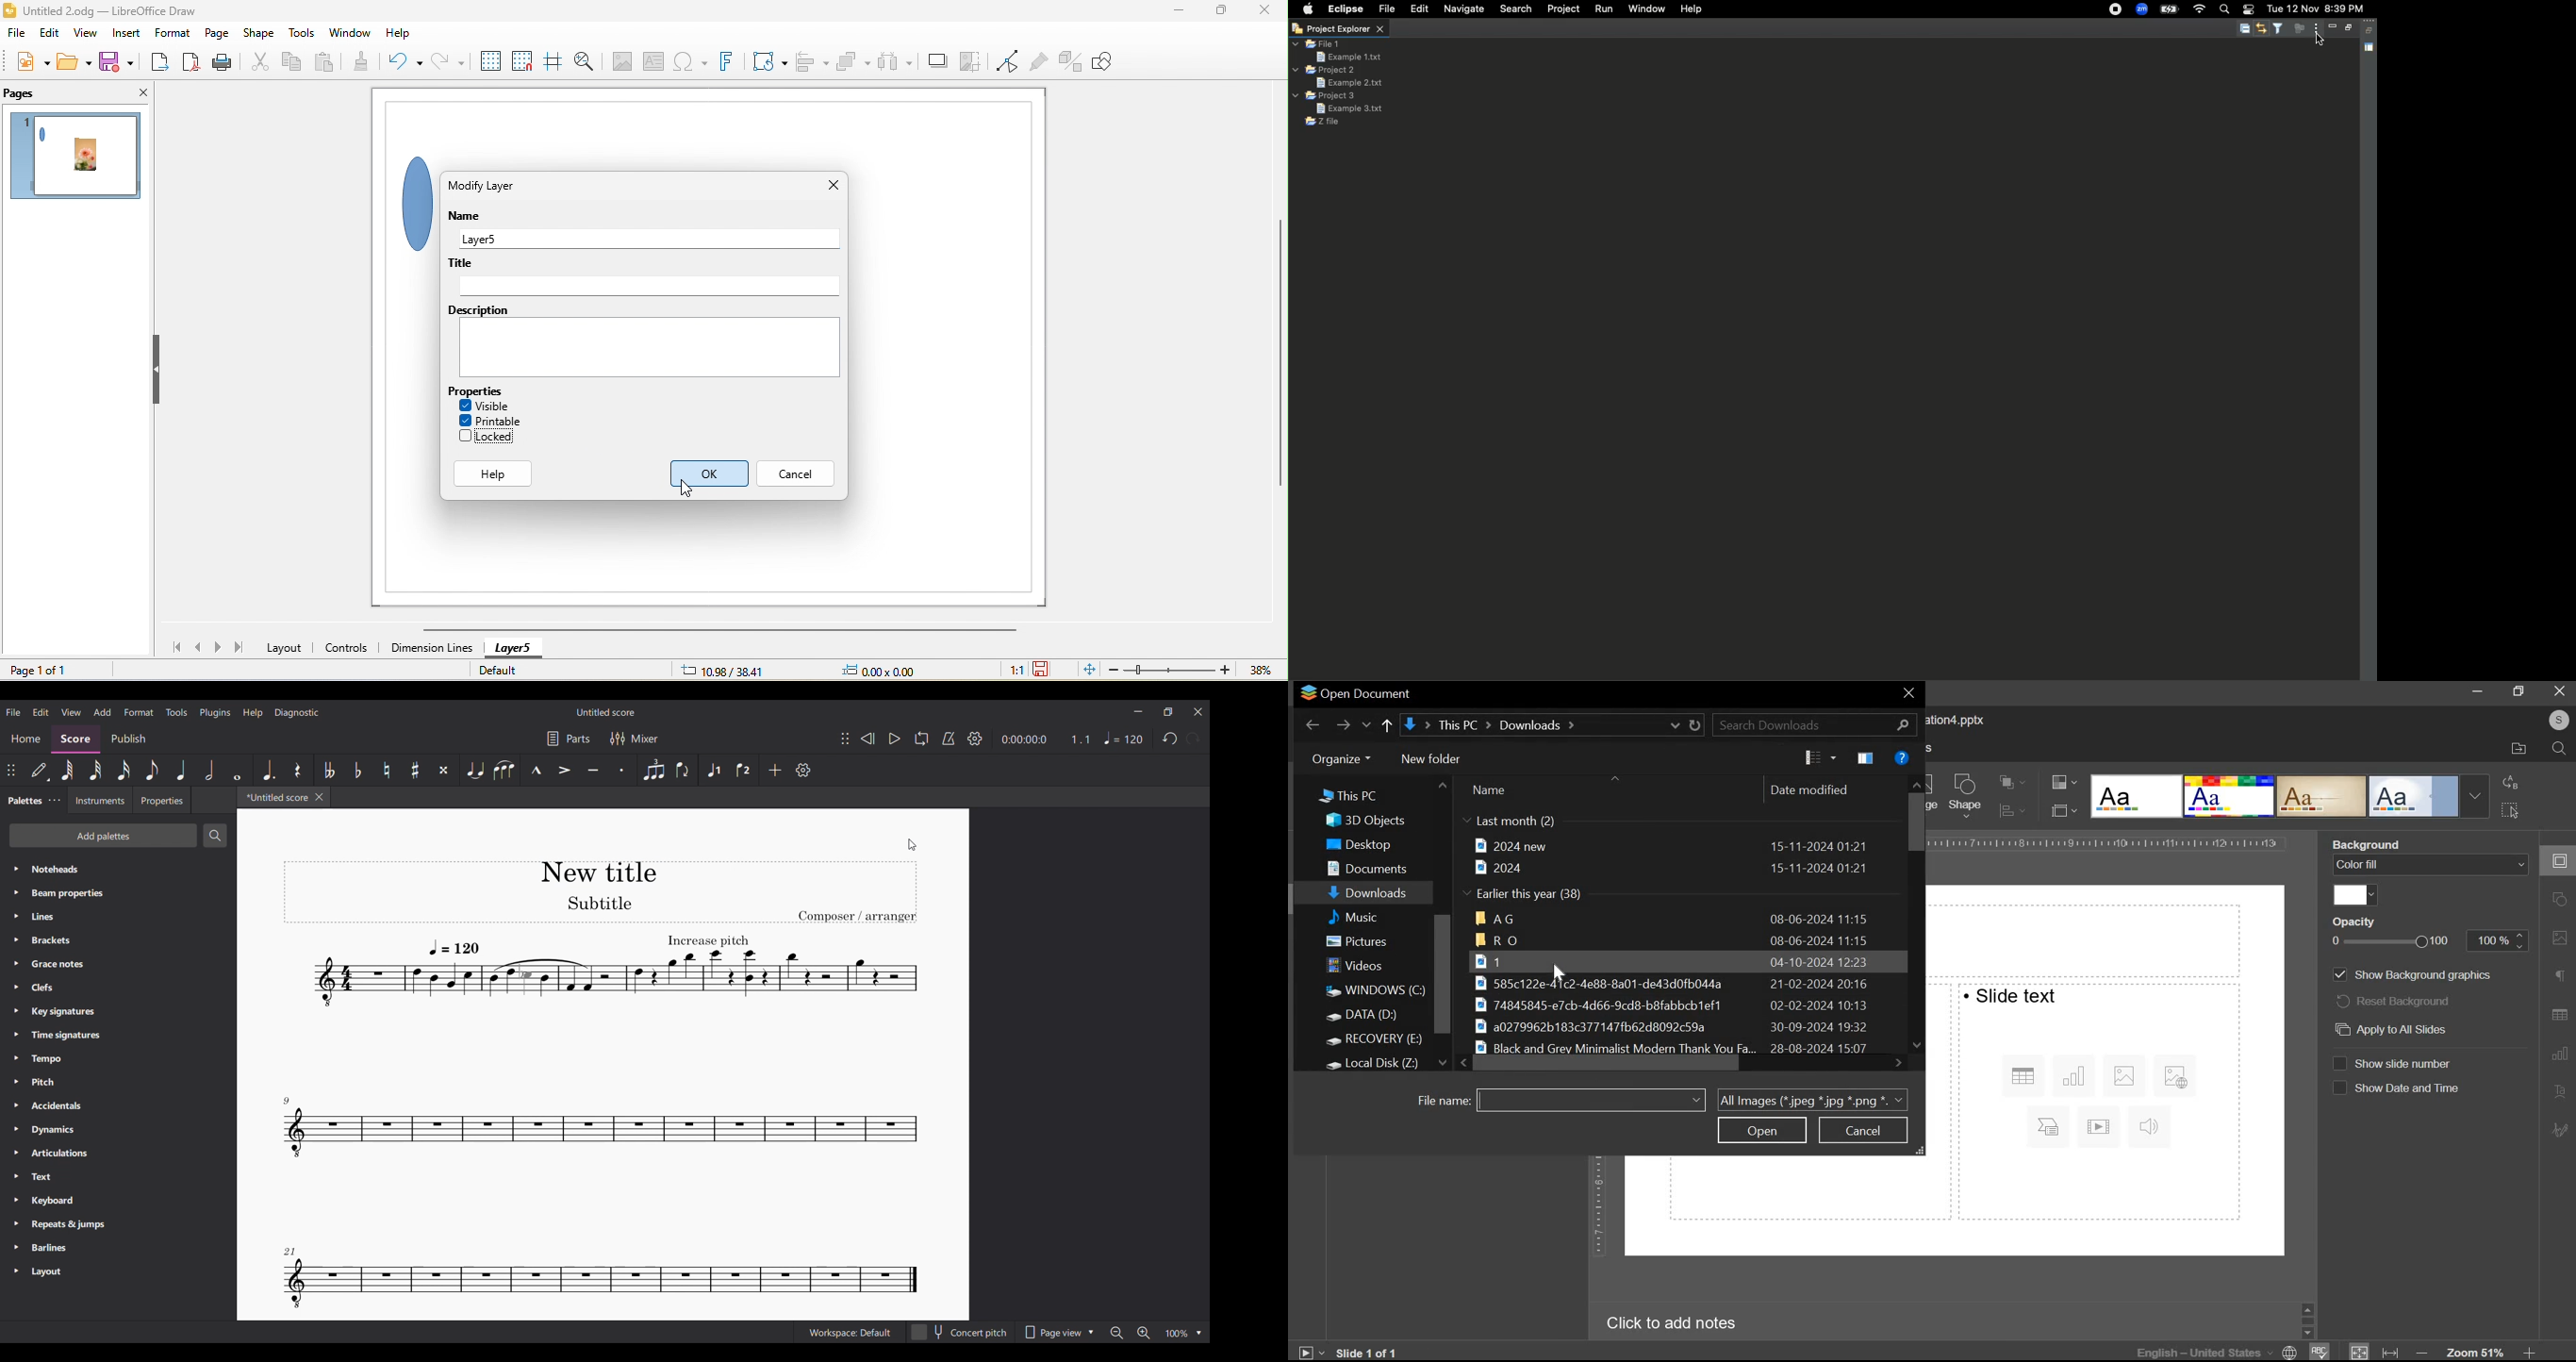  I want to click on cursor, so click(1563, 973).